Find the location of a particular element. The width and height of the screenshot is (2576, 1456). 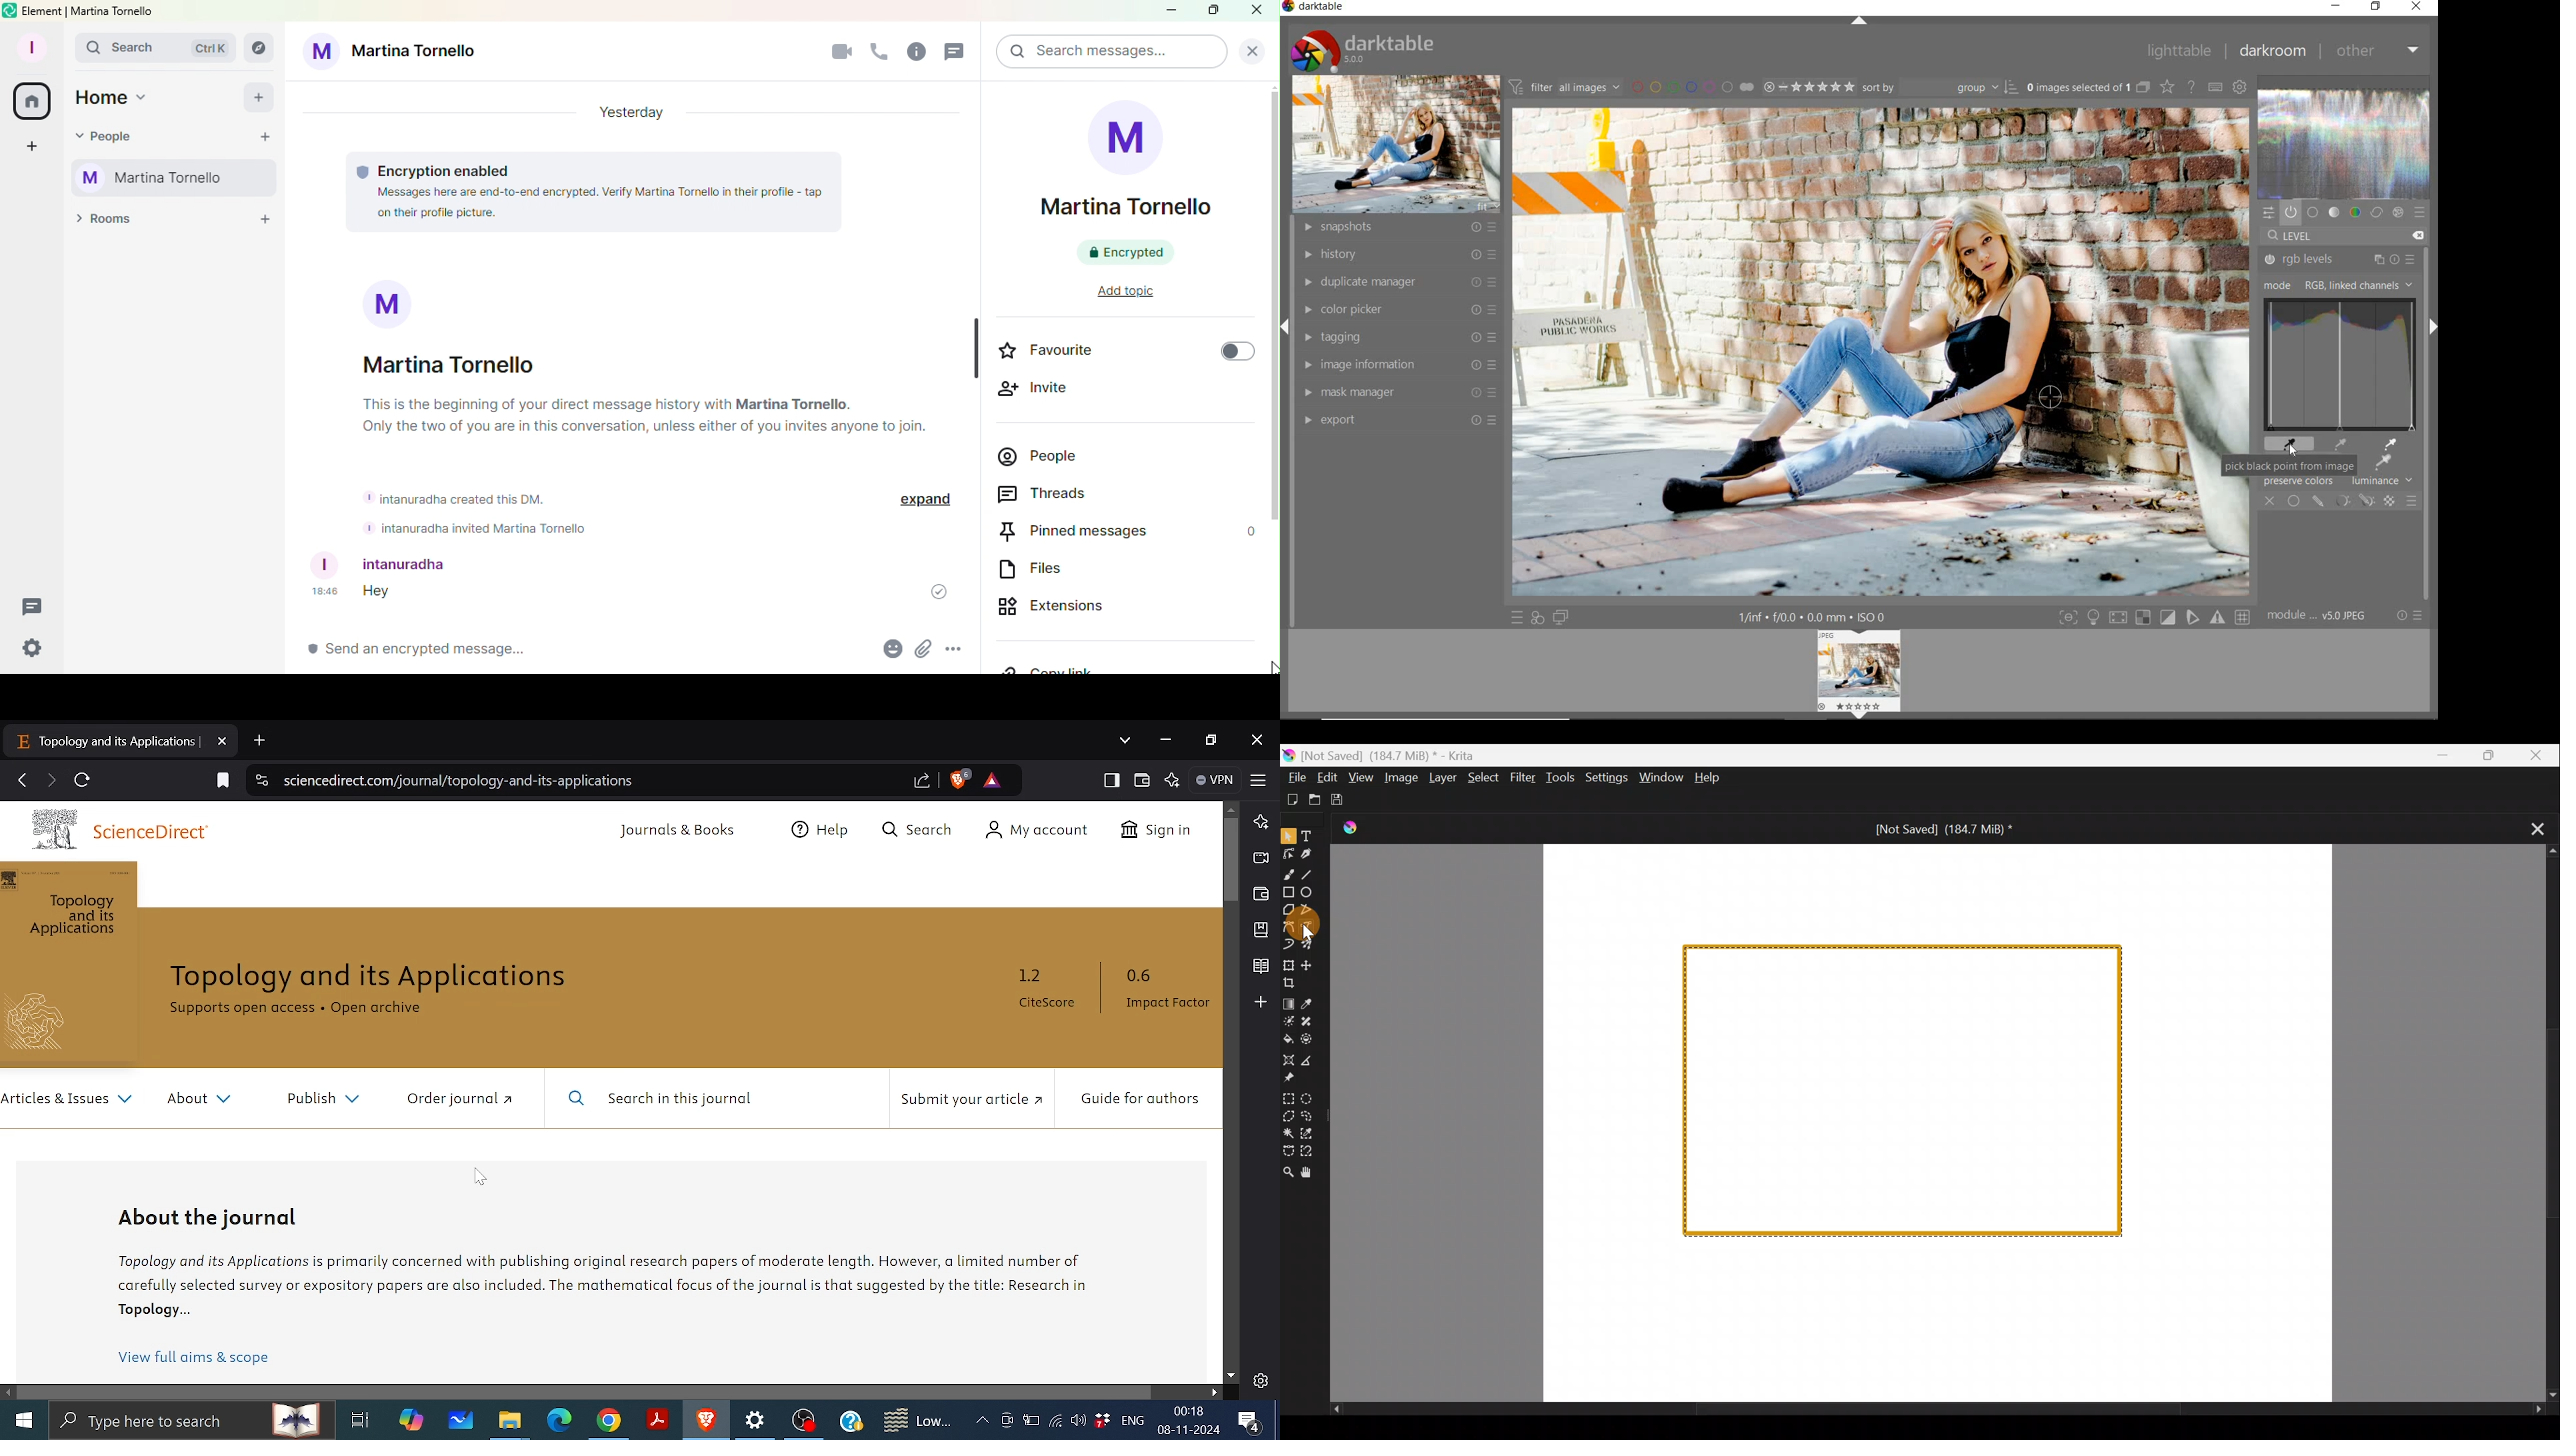

Rectangular selection tool is located at coordinates (1289, 1096).